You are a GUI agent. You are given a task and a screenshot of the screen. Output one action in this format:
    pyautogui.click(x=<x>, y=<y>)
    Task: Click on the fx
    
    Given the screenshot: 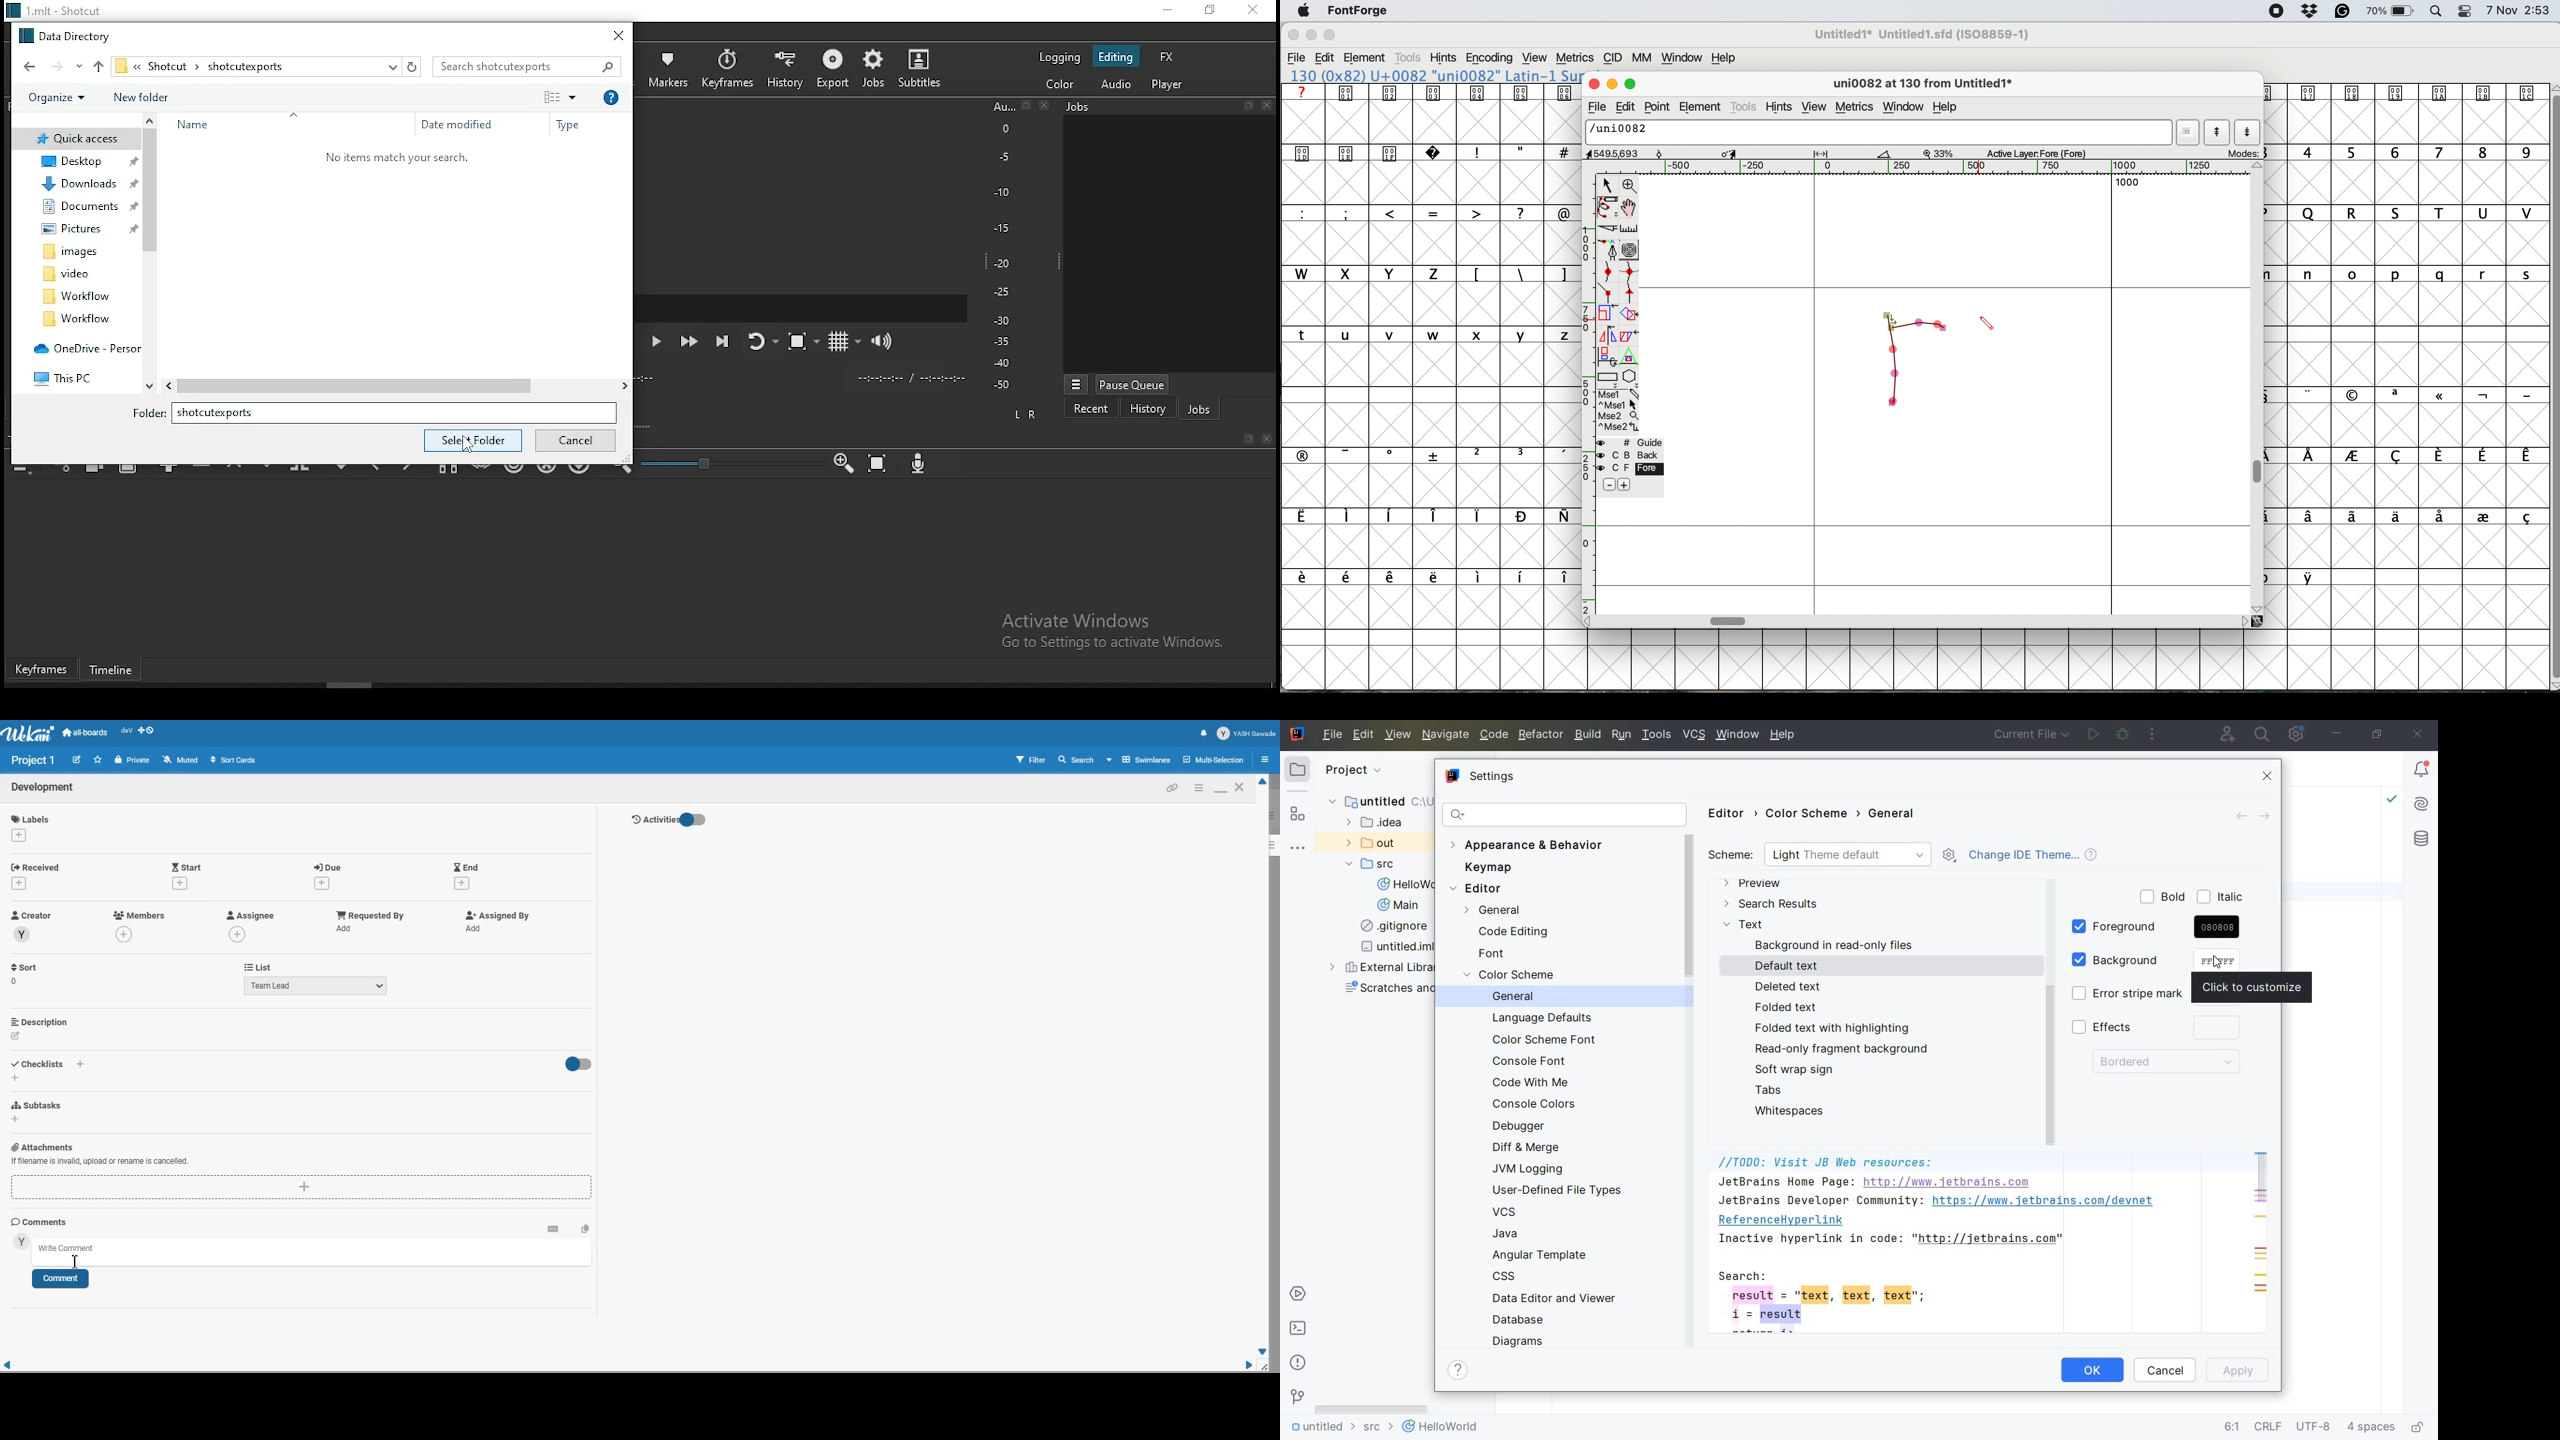 What is the action you would take?
    pyautogui.click(x=1167, y=56)
    